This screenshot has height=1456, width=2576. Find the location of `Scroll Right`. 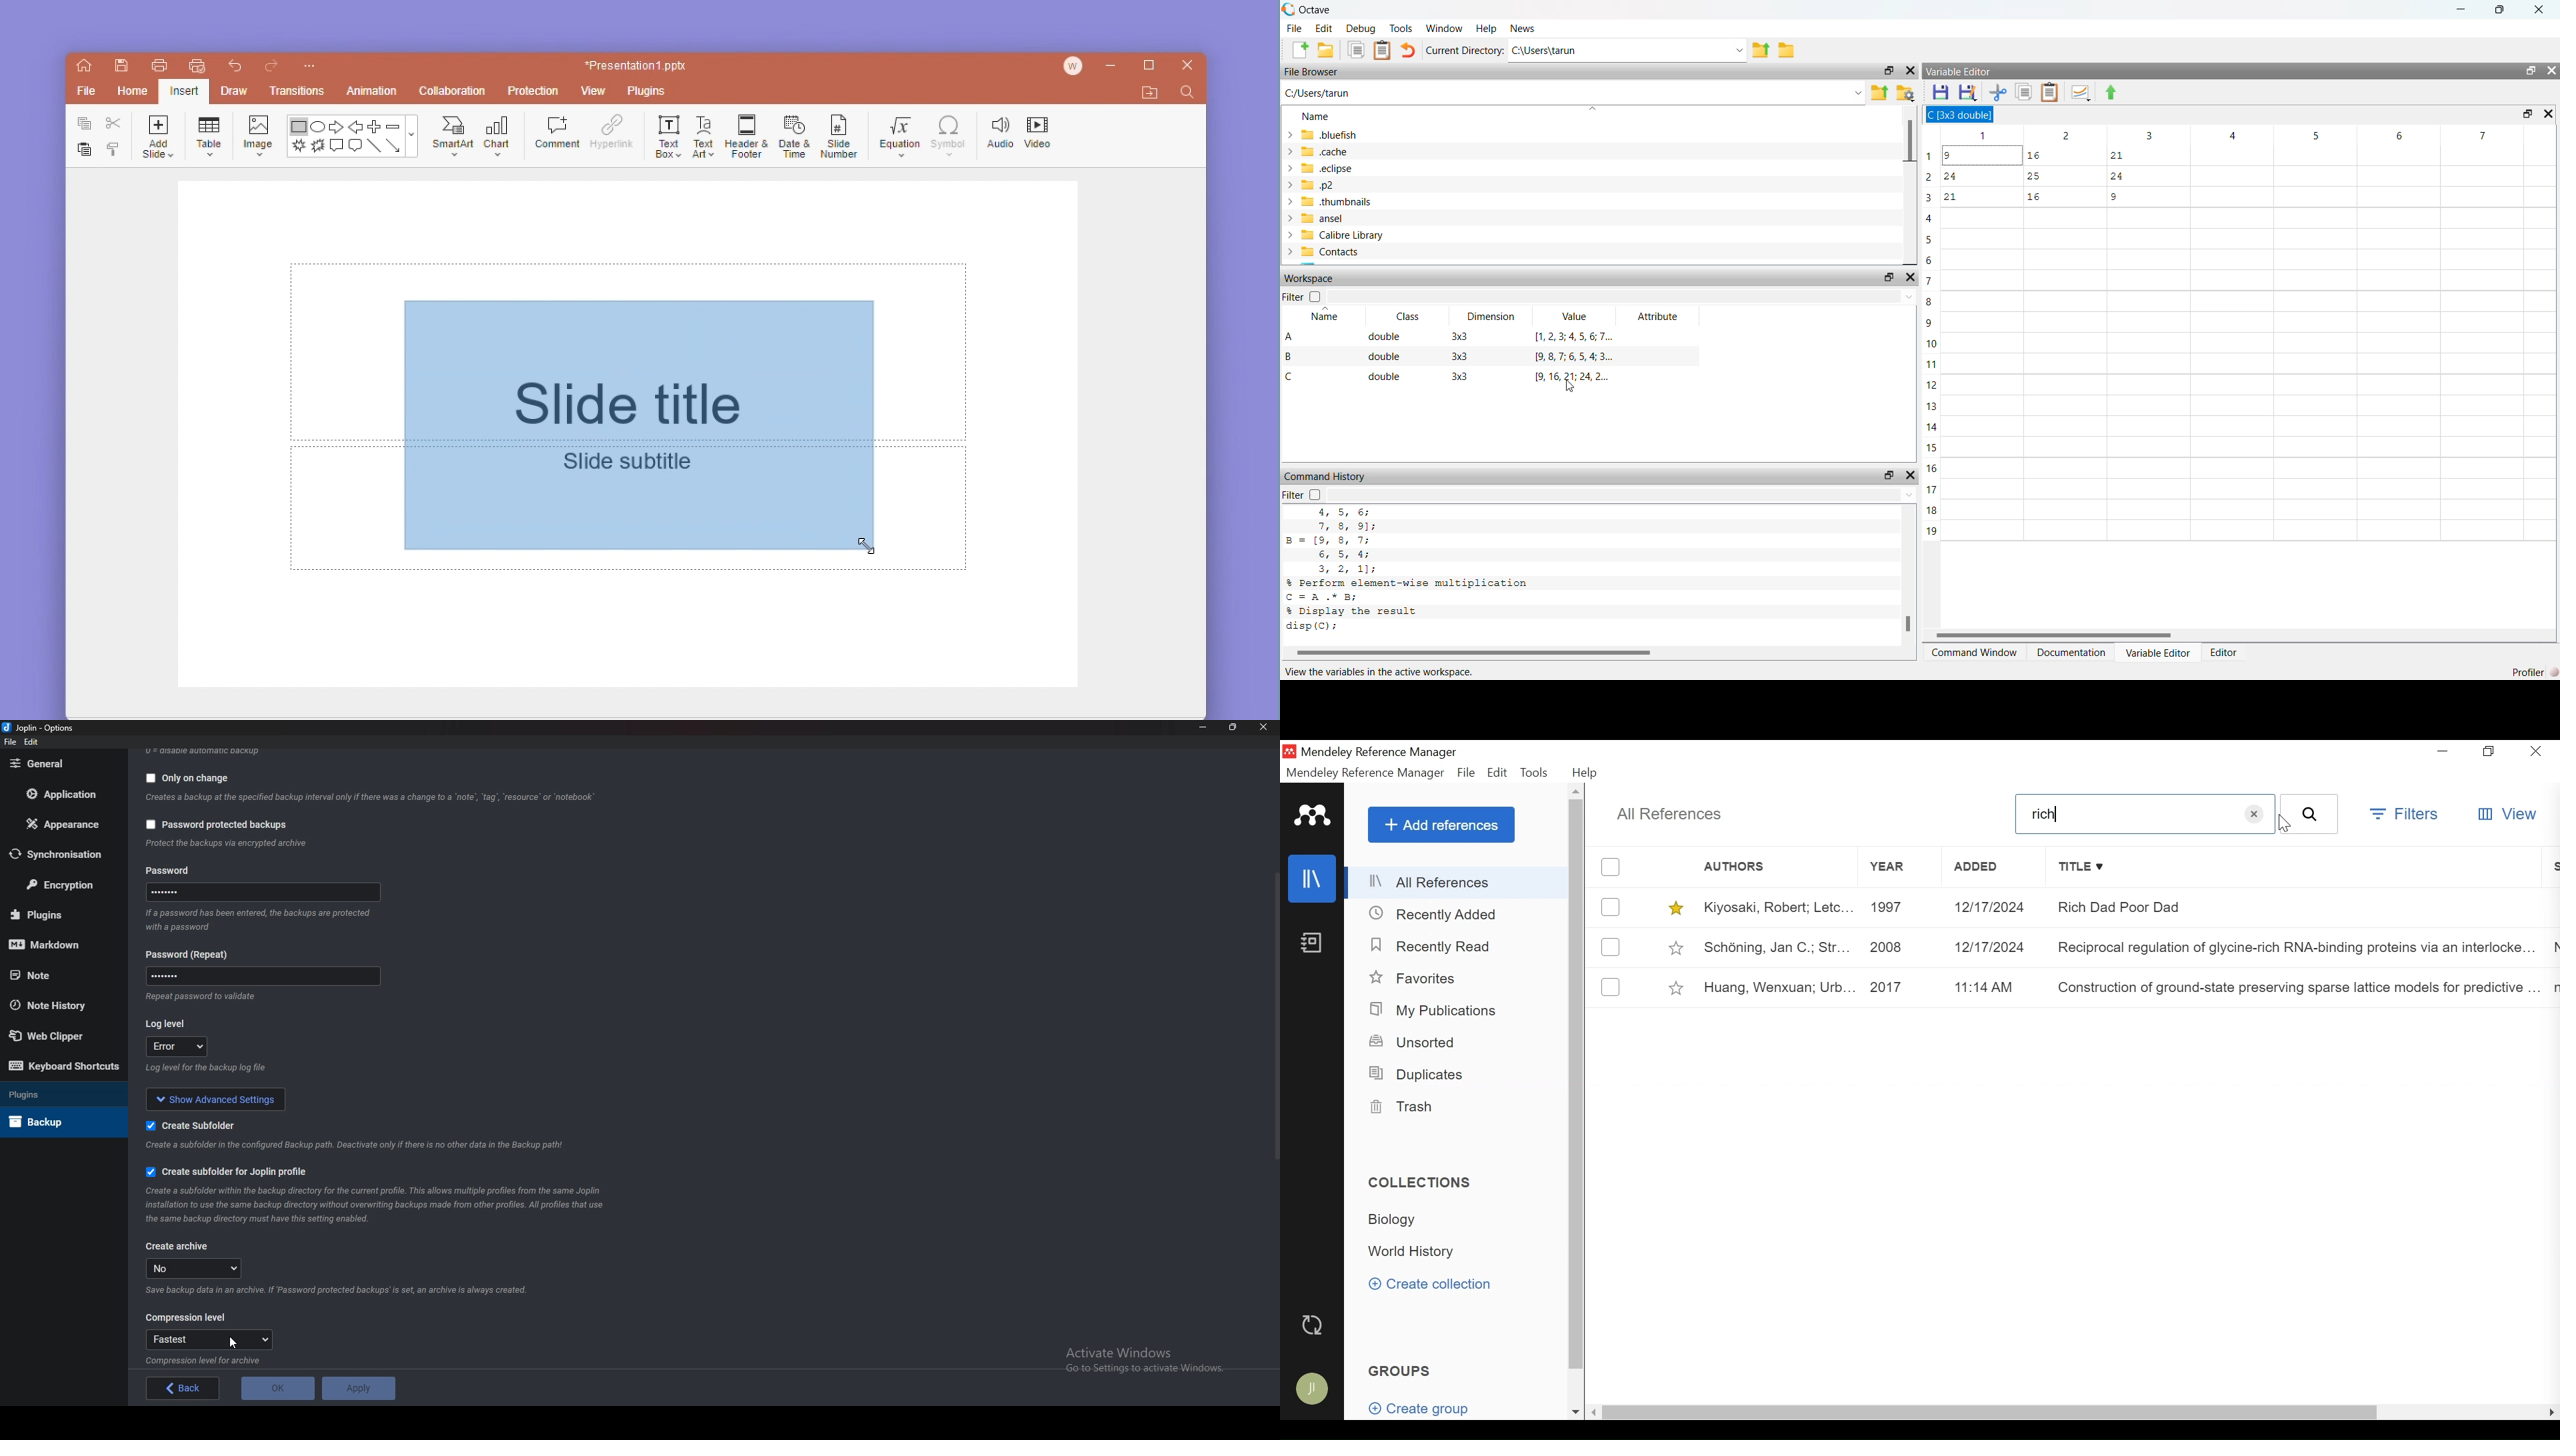

Scroll Right is located at coordinates (2549, 1413).